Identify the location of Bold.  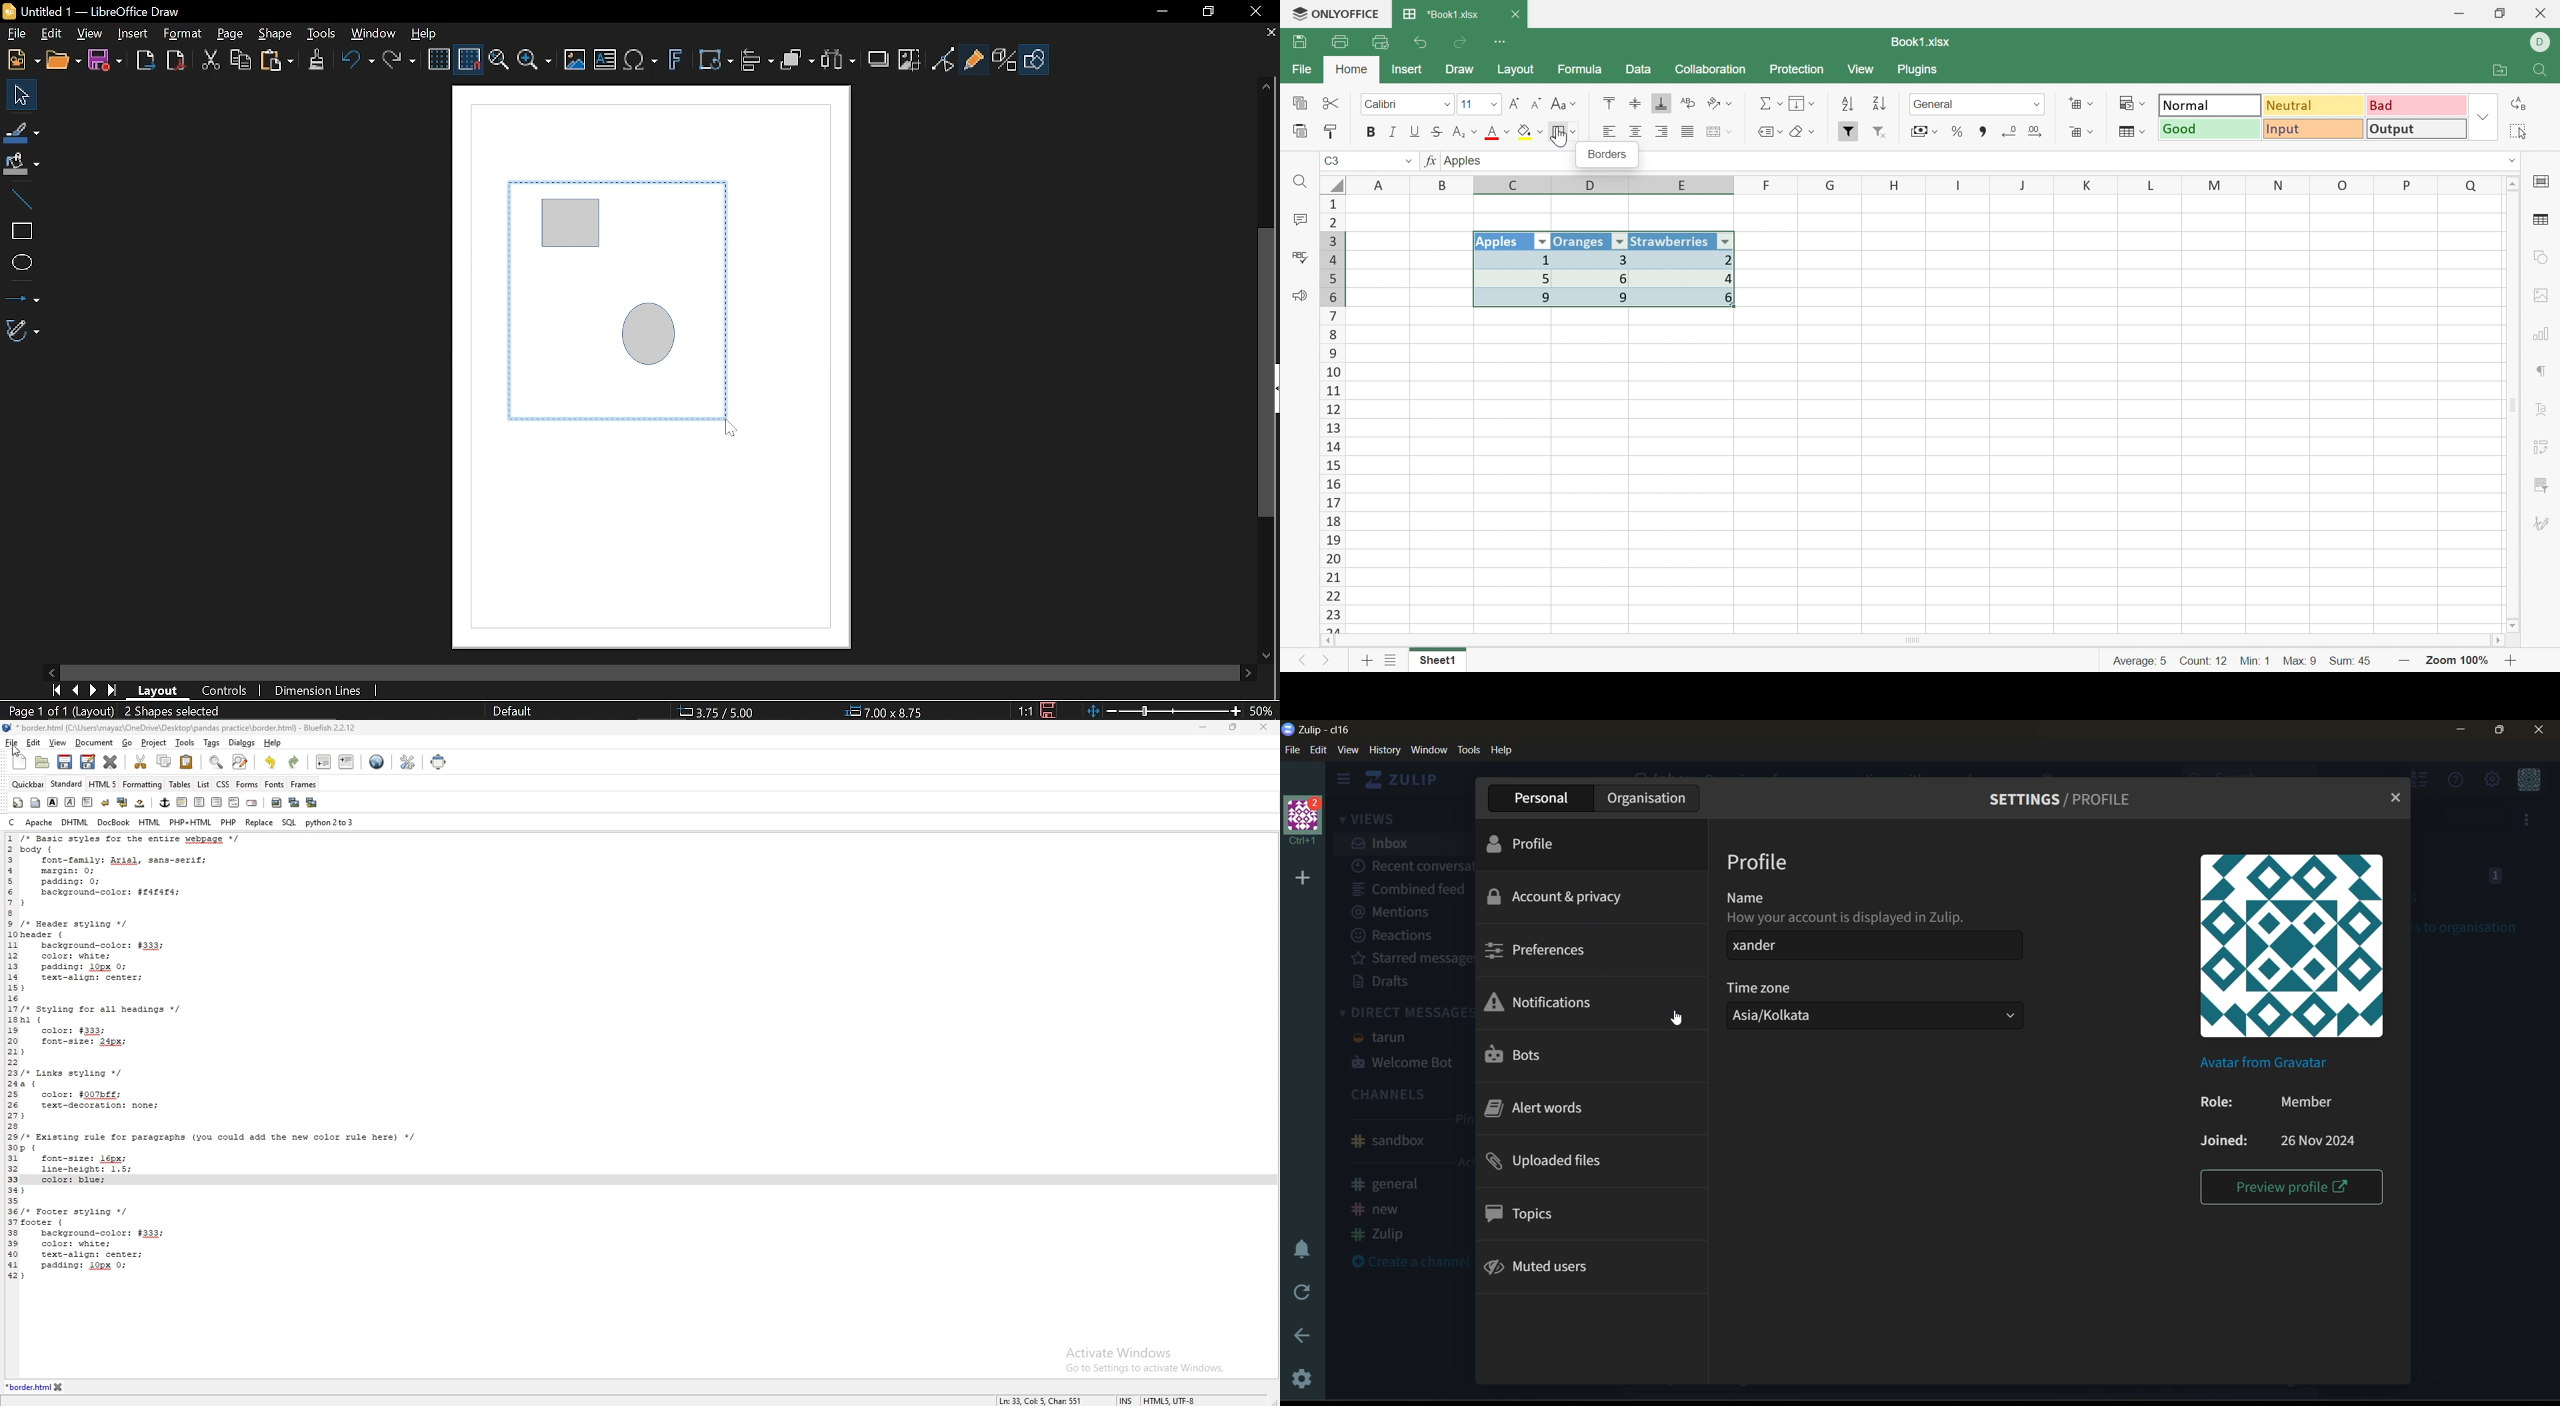
(1371, 131).